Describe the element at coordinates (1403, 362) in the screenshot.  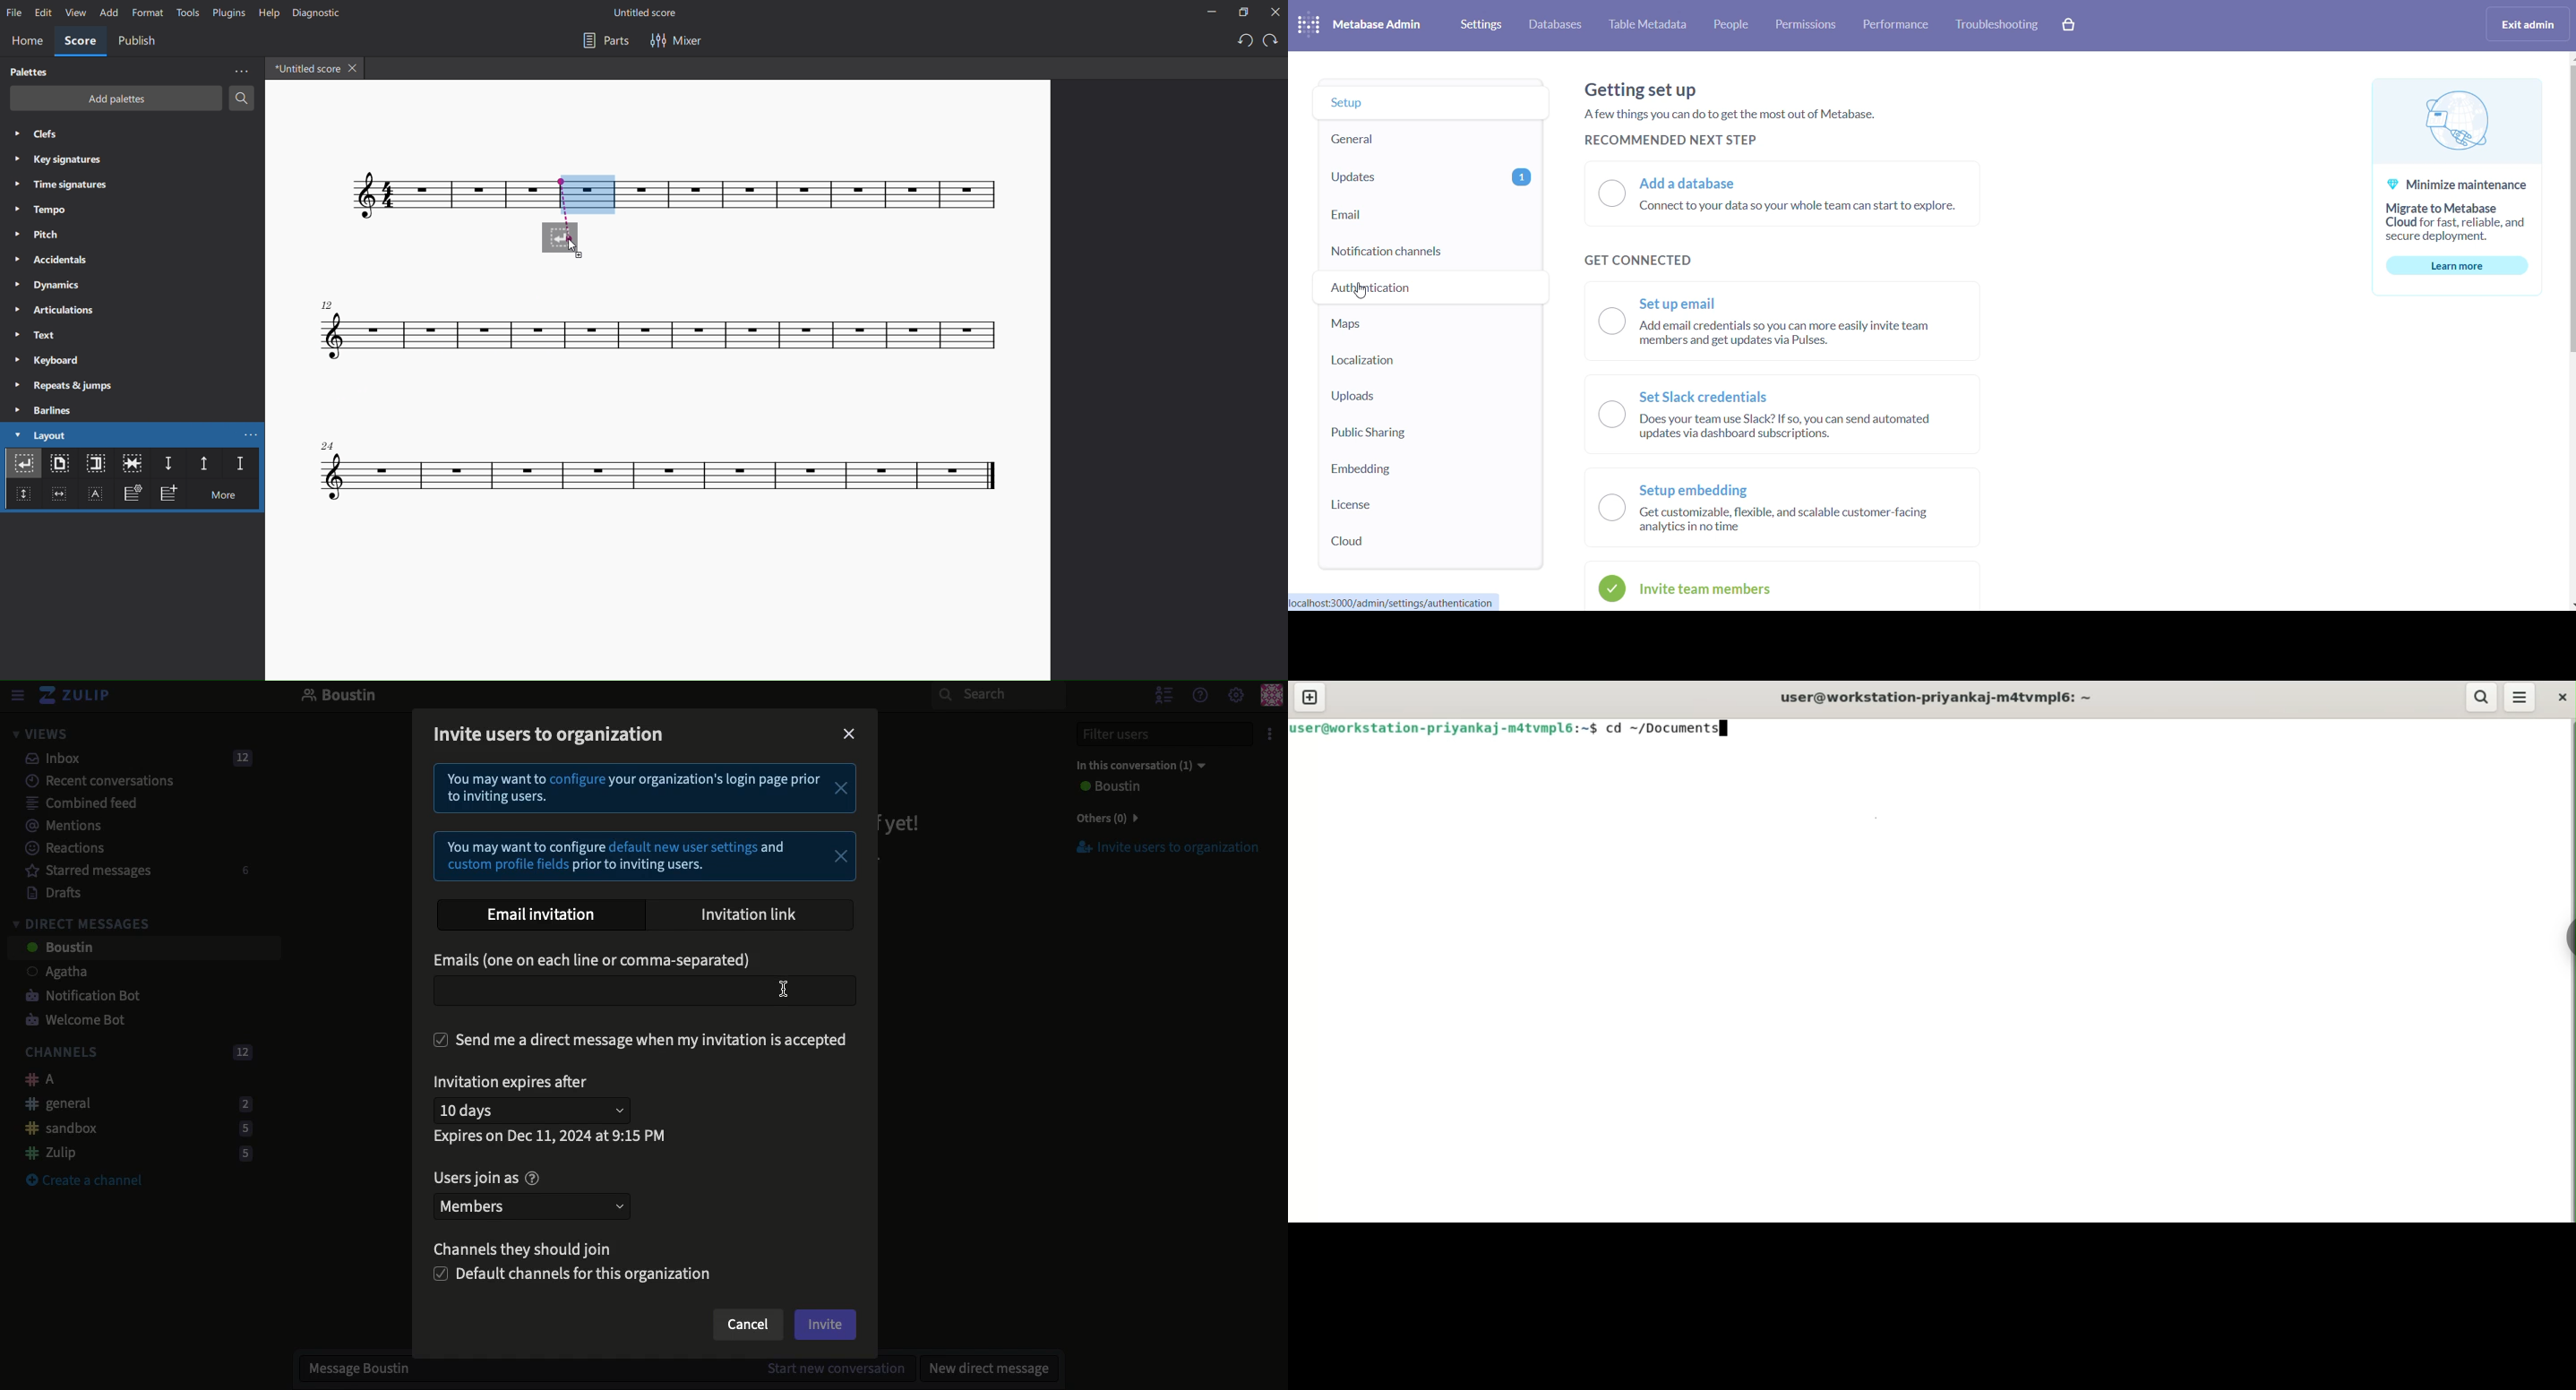
I see `localization` at that location.